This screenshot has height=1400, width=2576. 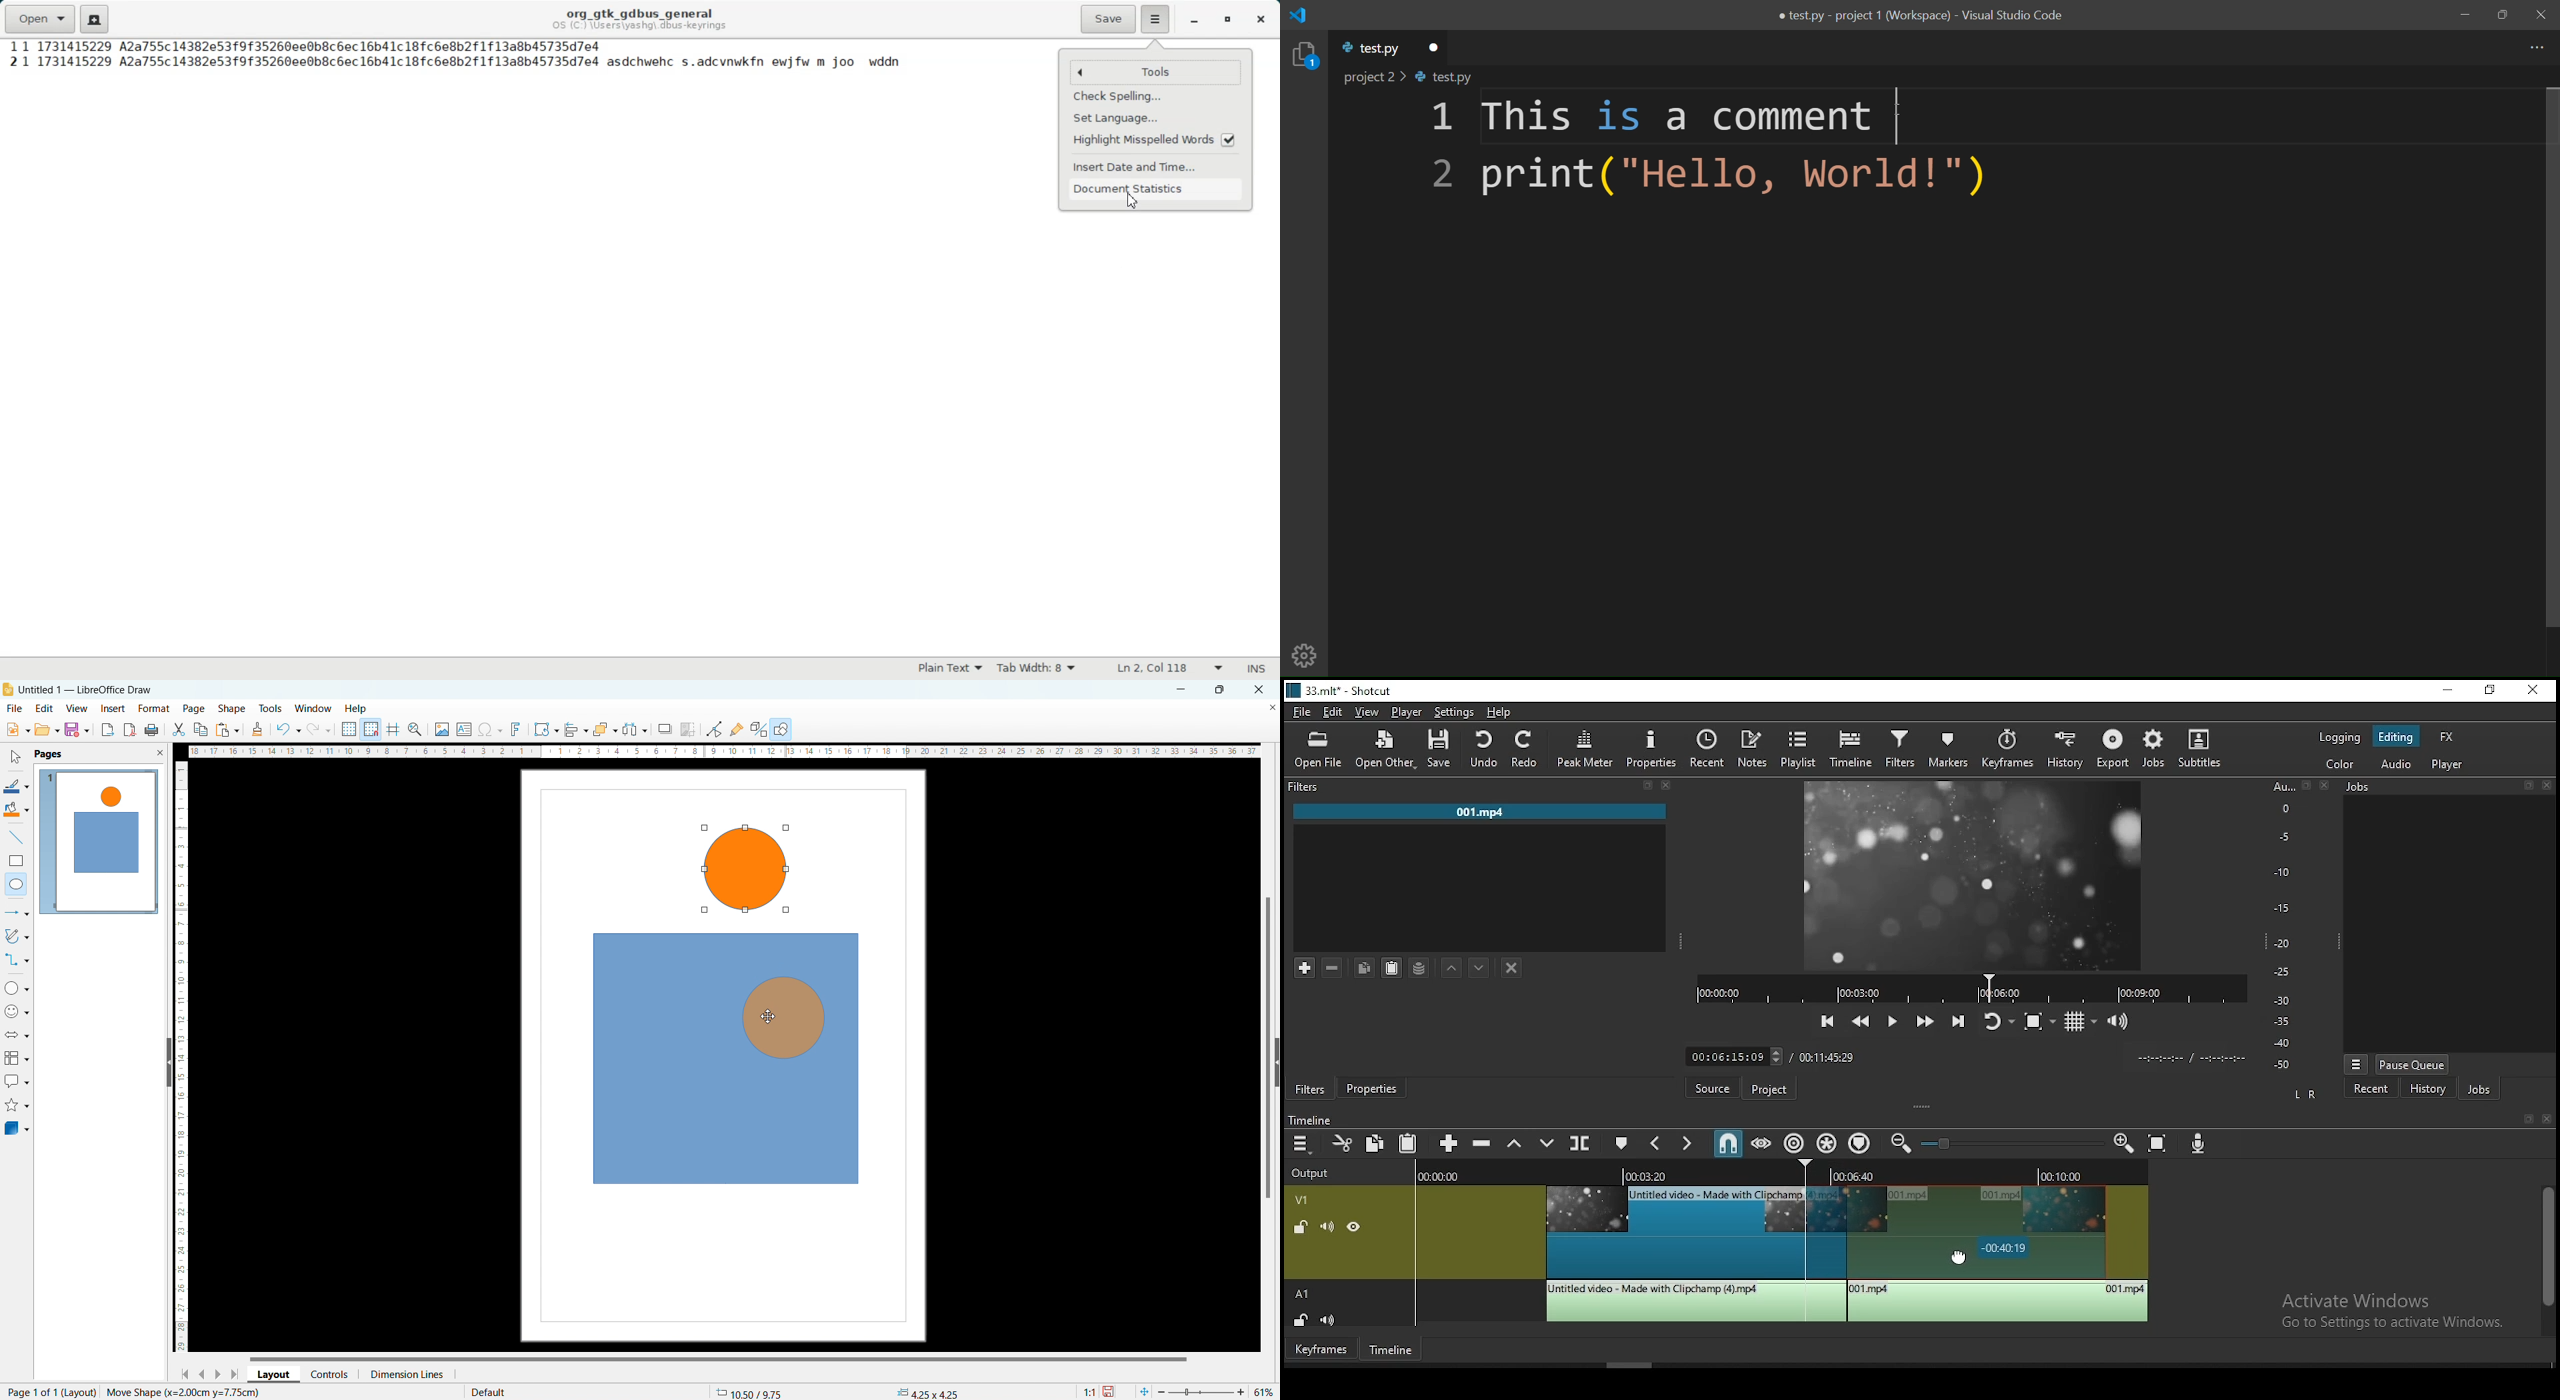 I want to click on filters, so click(x=1483, y=788).